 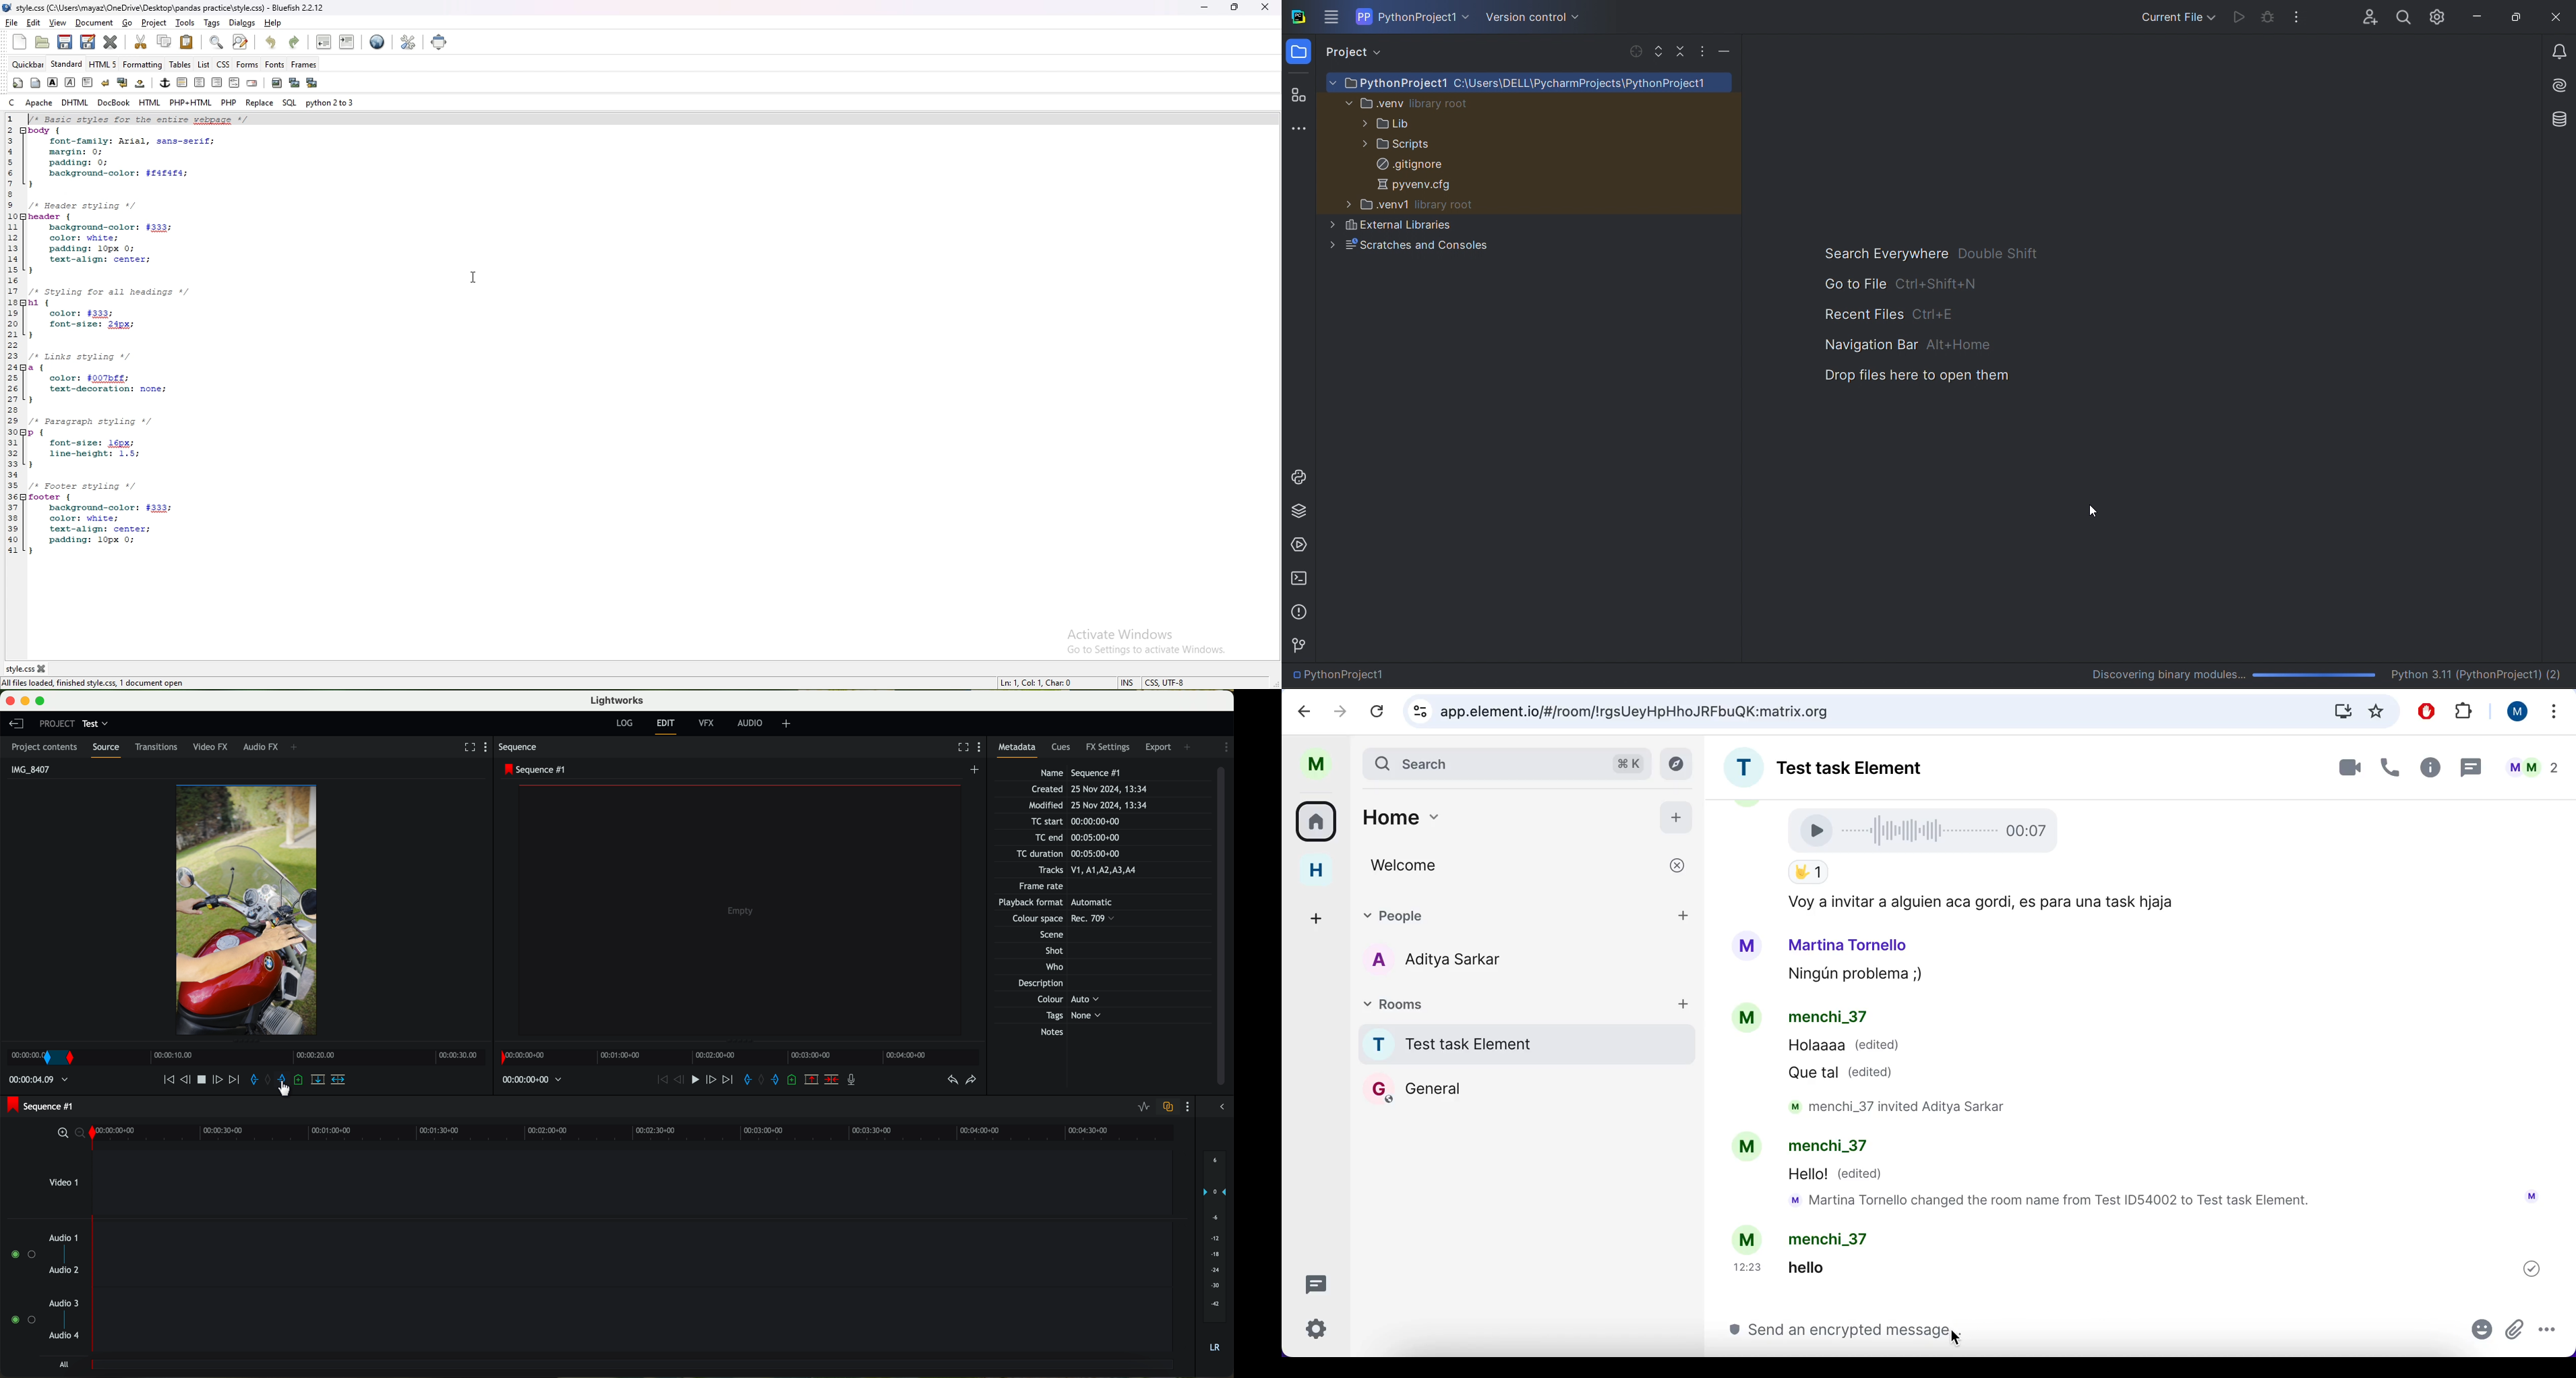 I want to click on enable audio tracks, so click(x=22, y=1287).